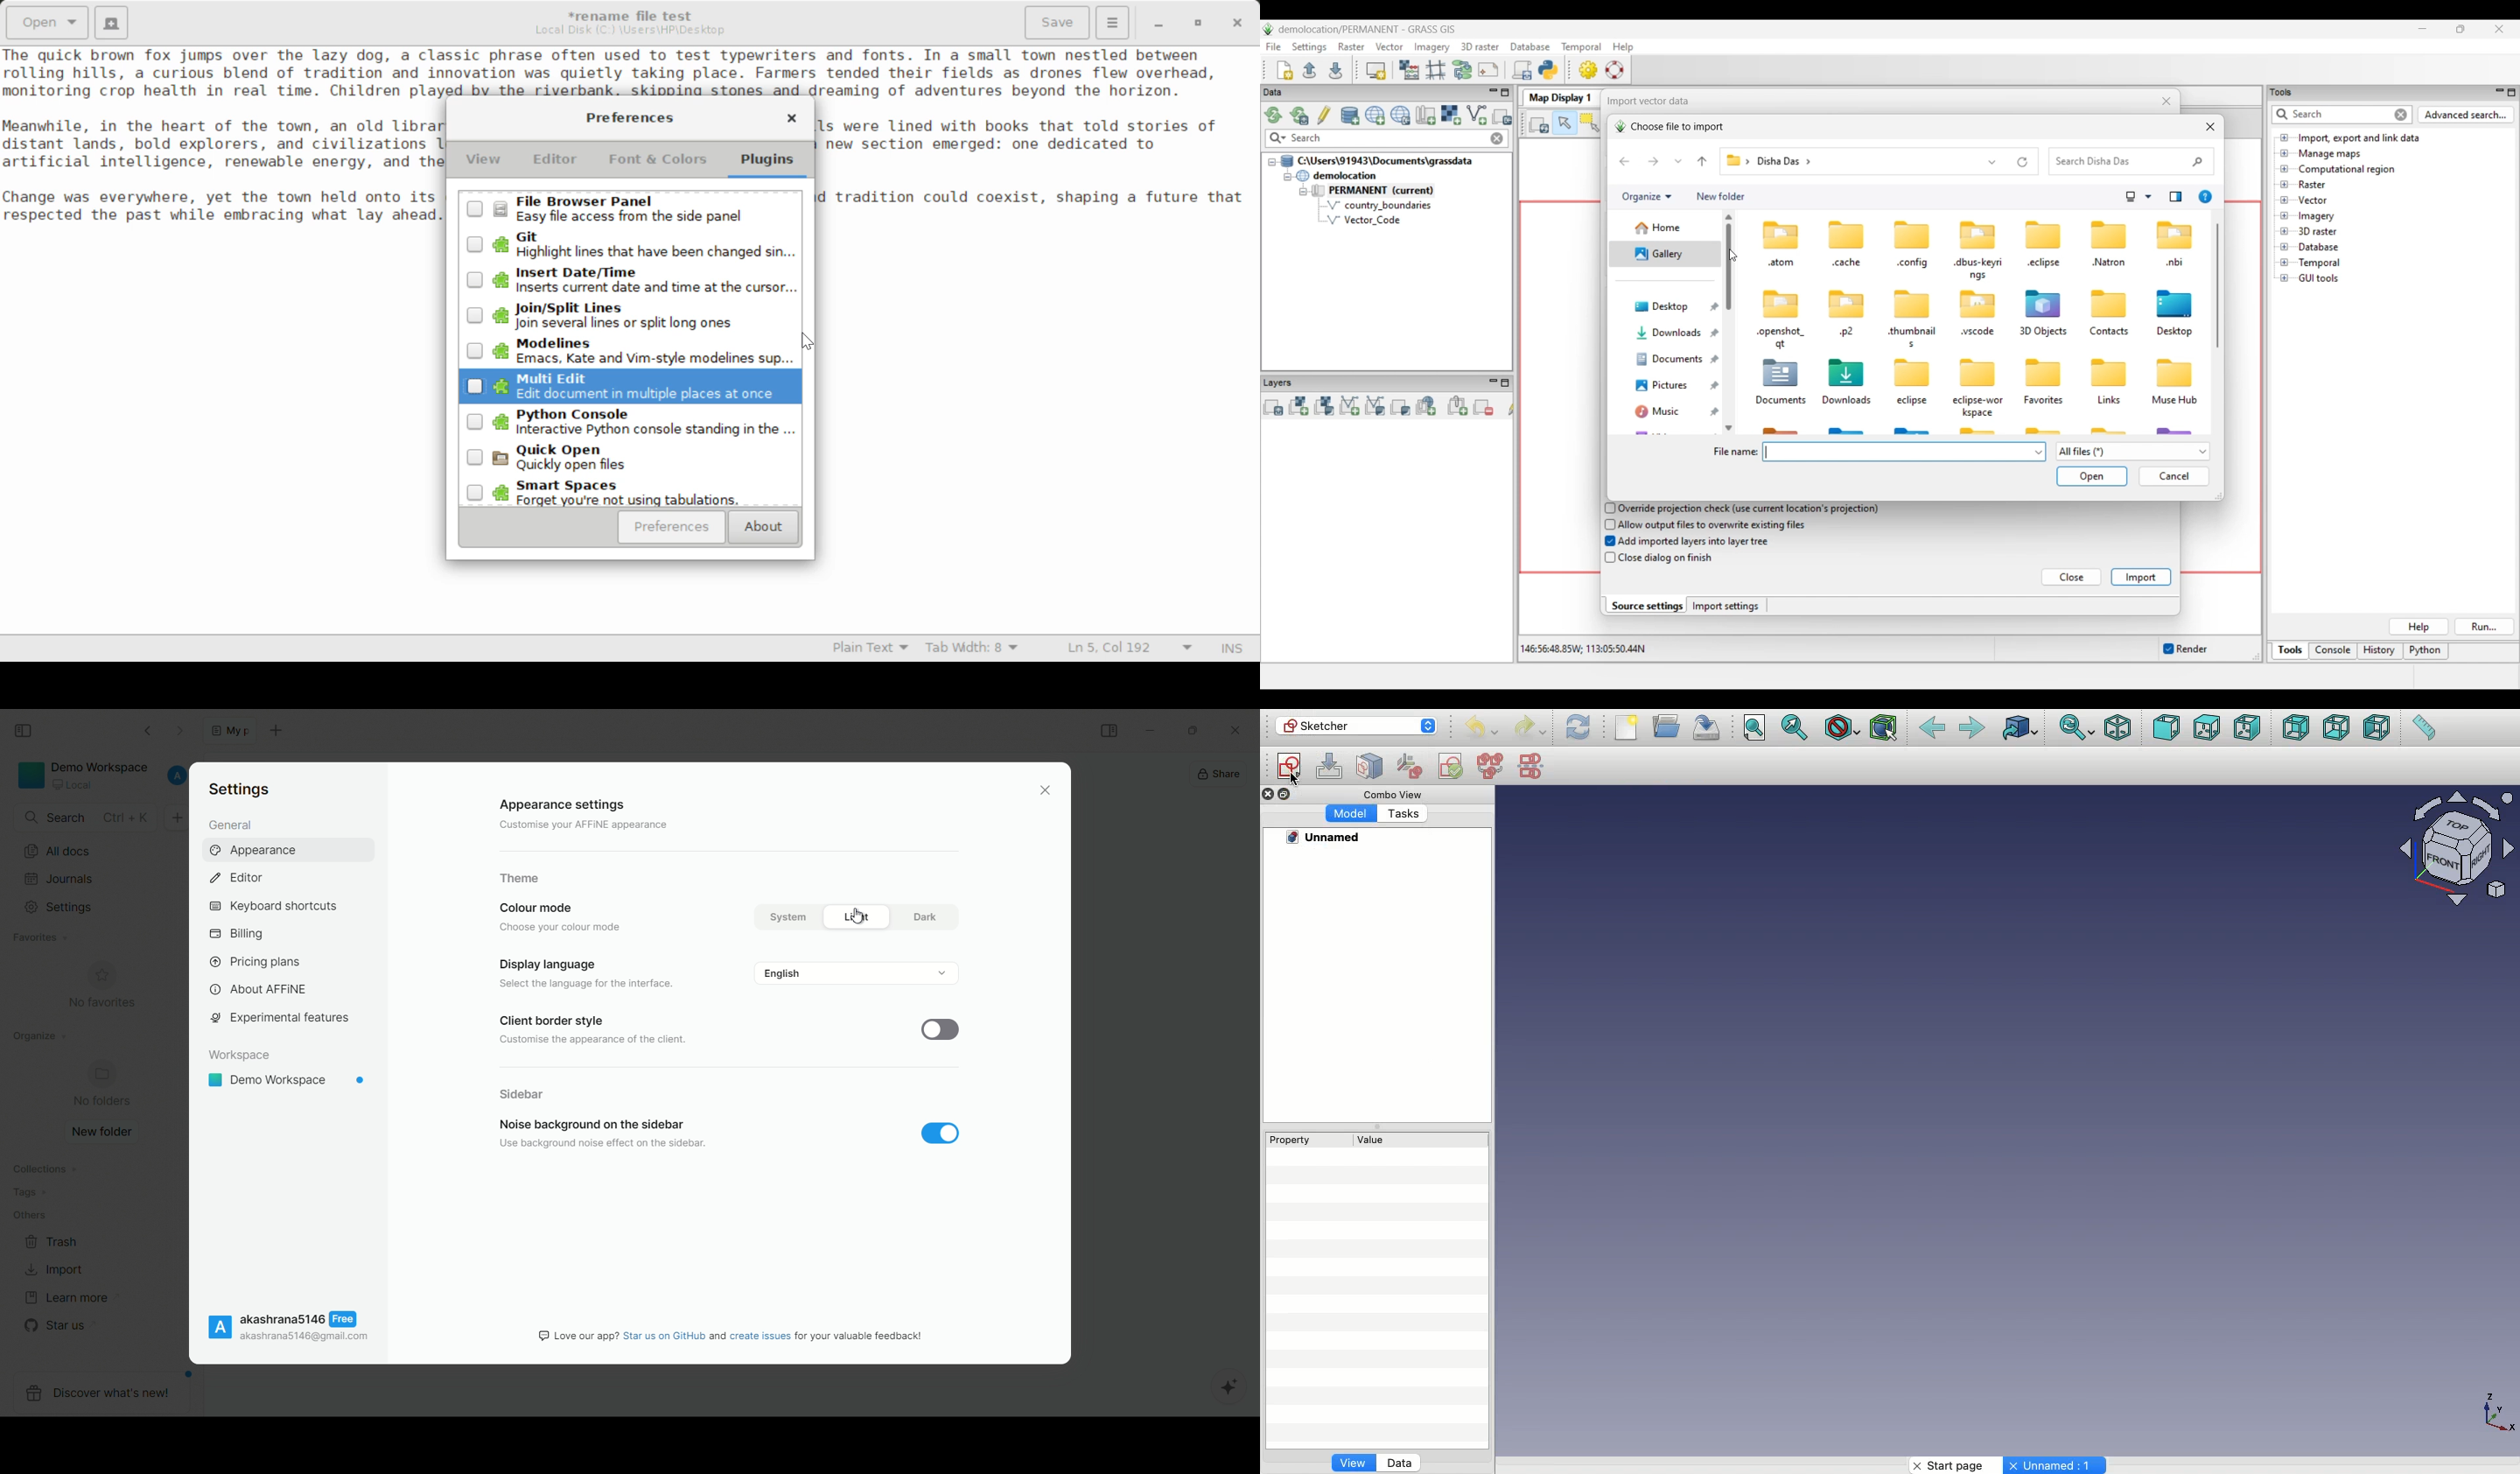 The image size is (2520, 1484). I want to click on Unselected Quickly Open Plugin, so click(631, 462).